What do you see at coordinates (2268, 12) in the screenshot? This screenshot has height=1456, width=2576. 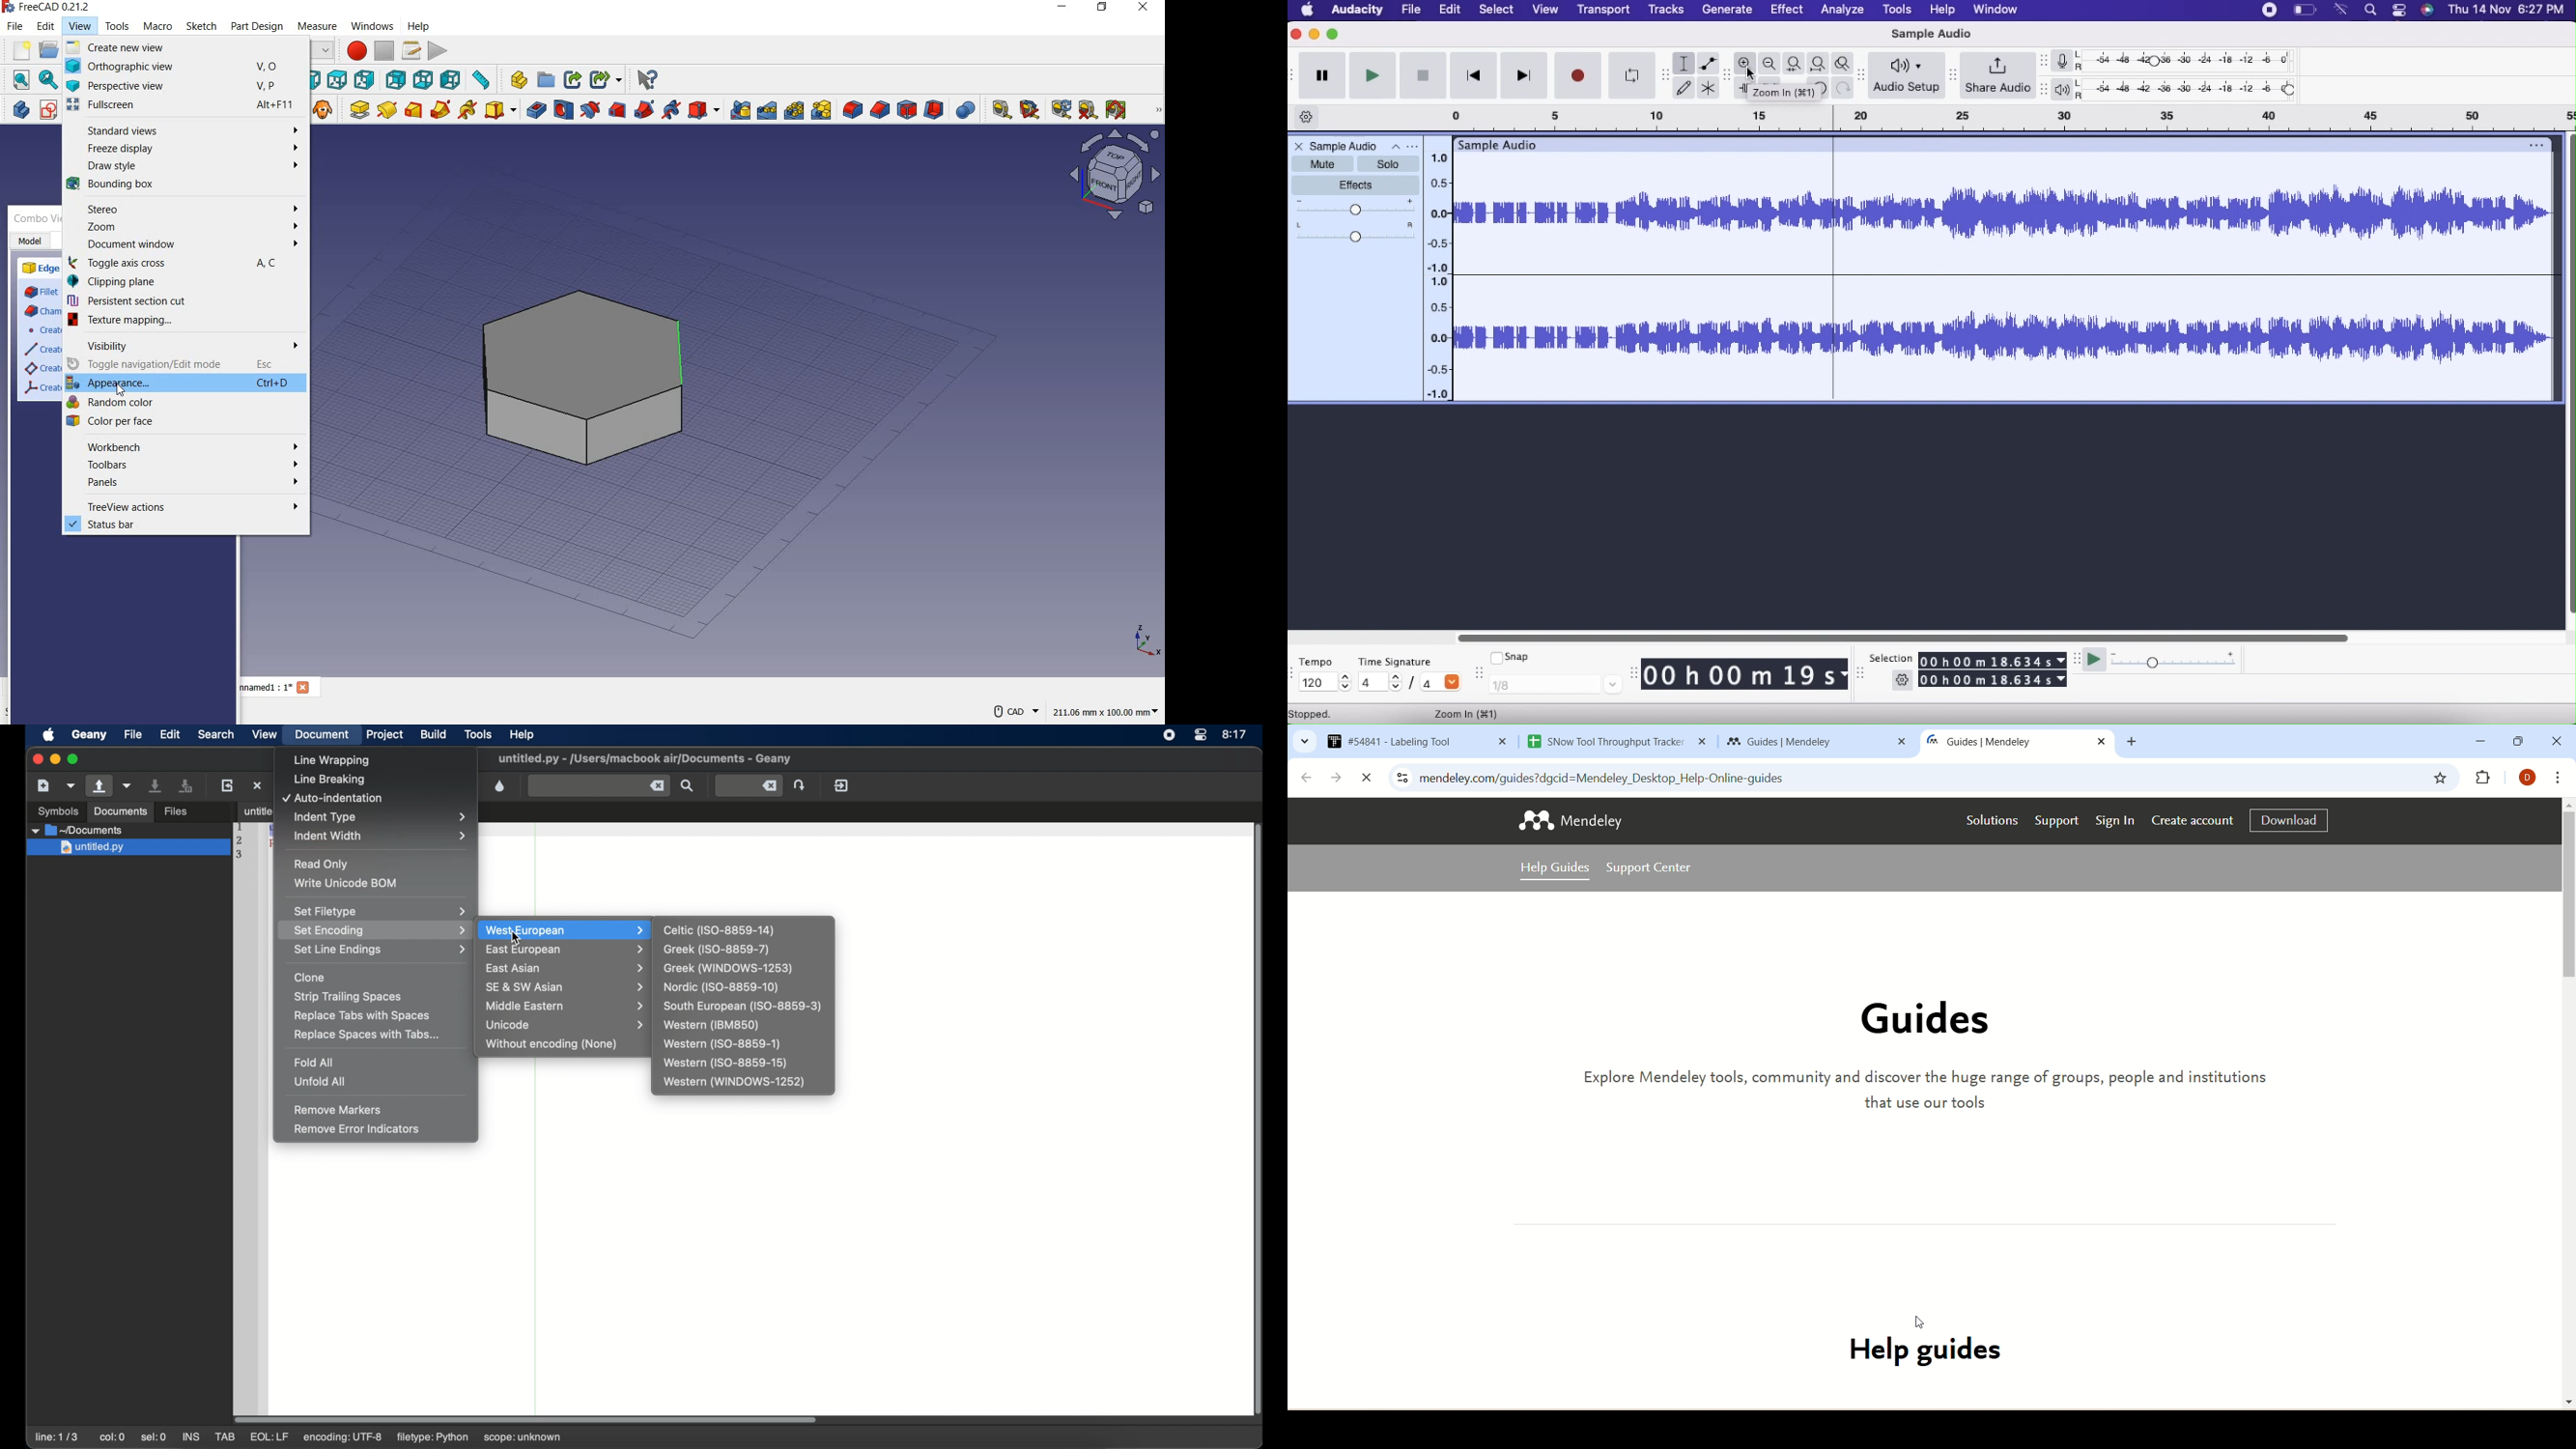 I see `Record` at bounding box center [2268, 12].